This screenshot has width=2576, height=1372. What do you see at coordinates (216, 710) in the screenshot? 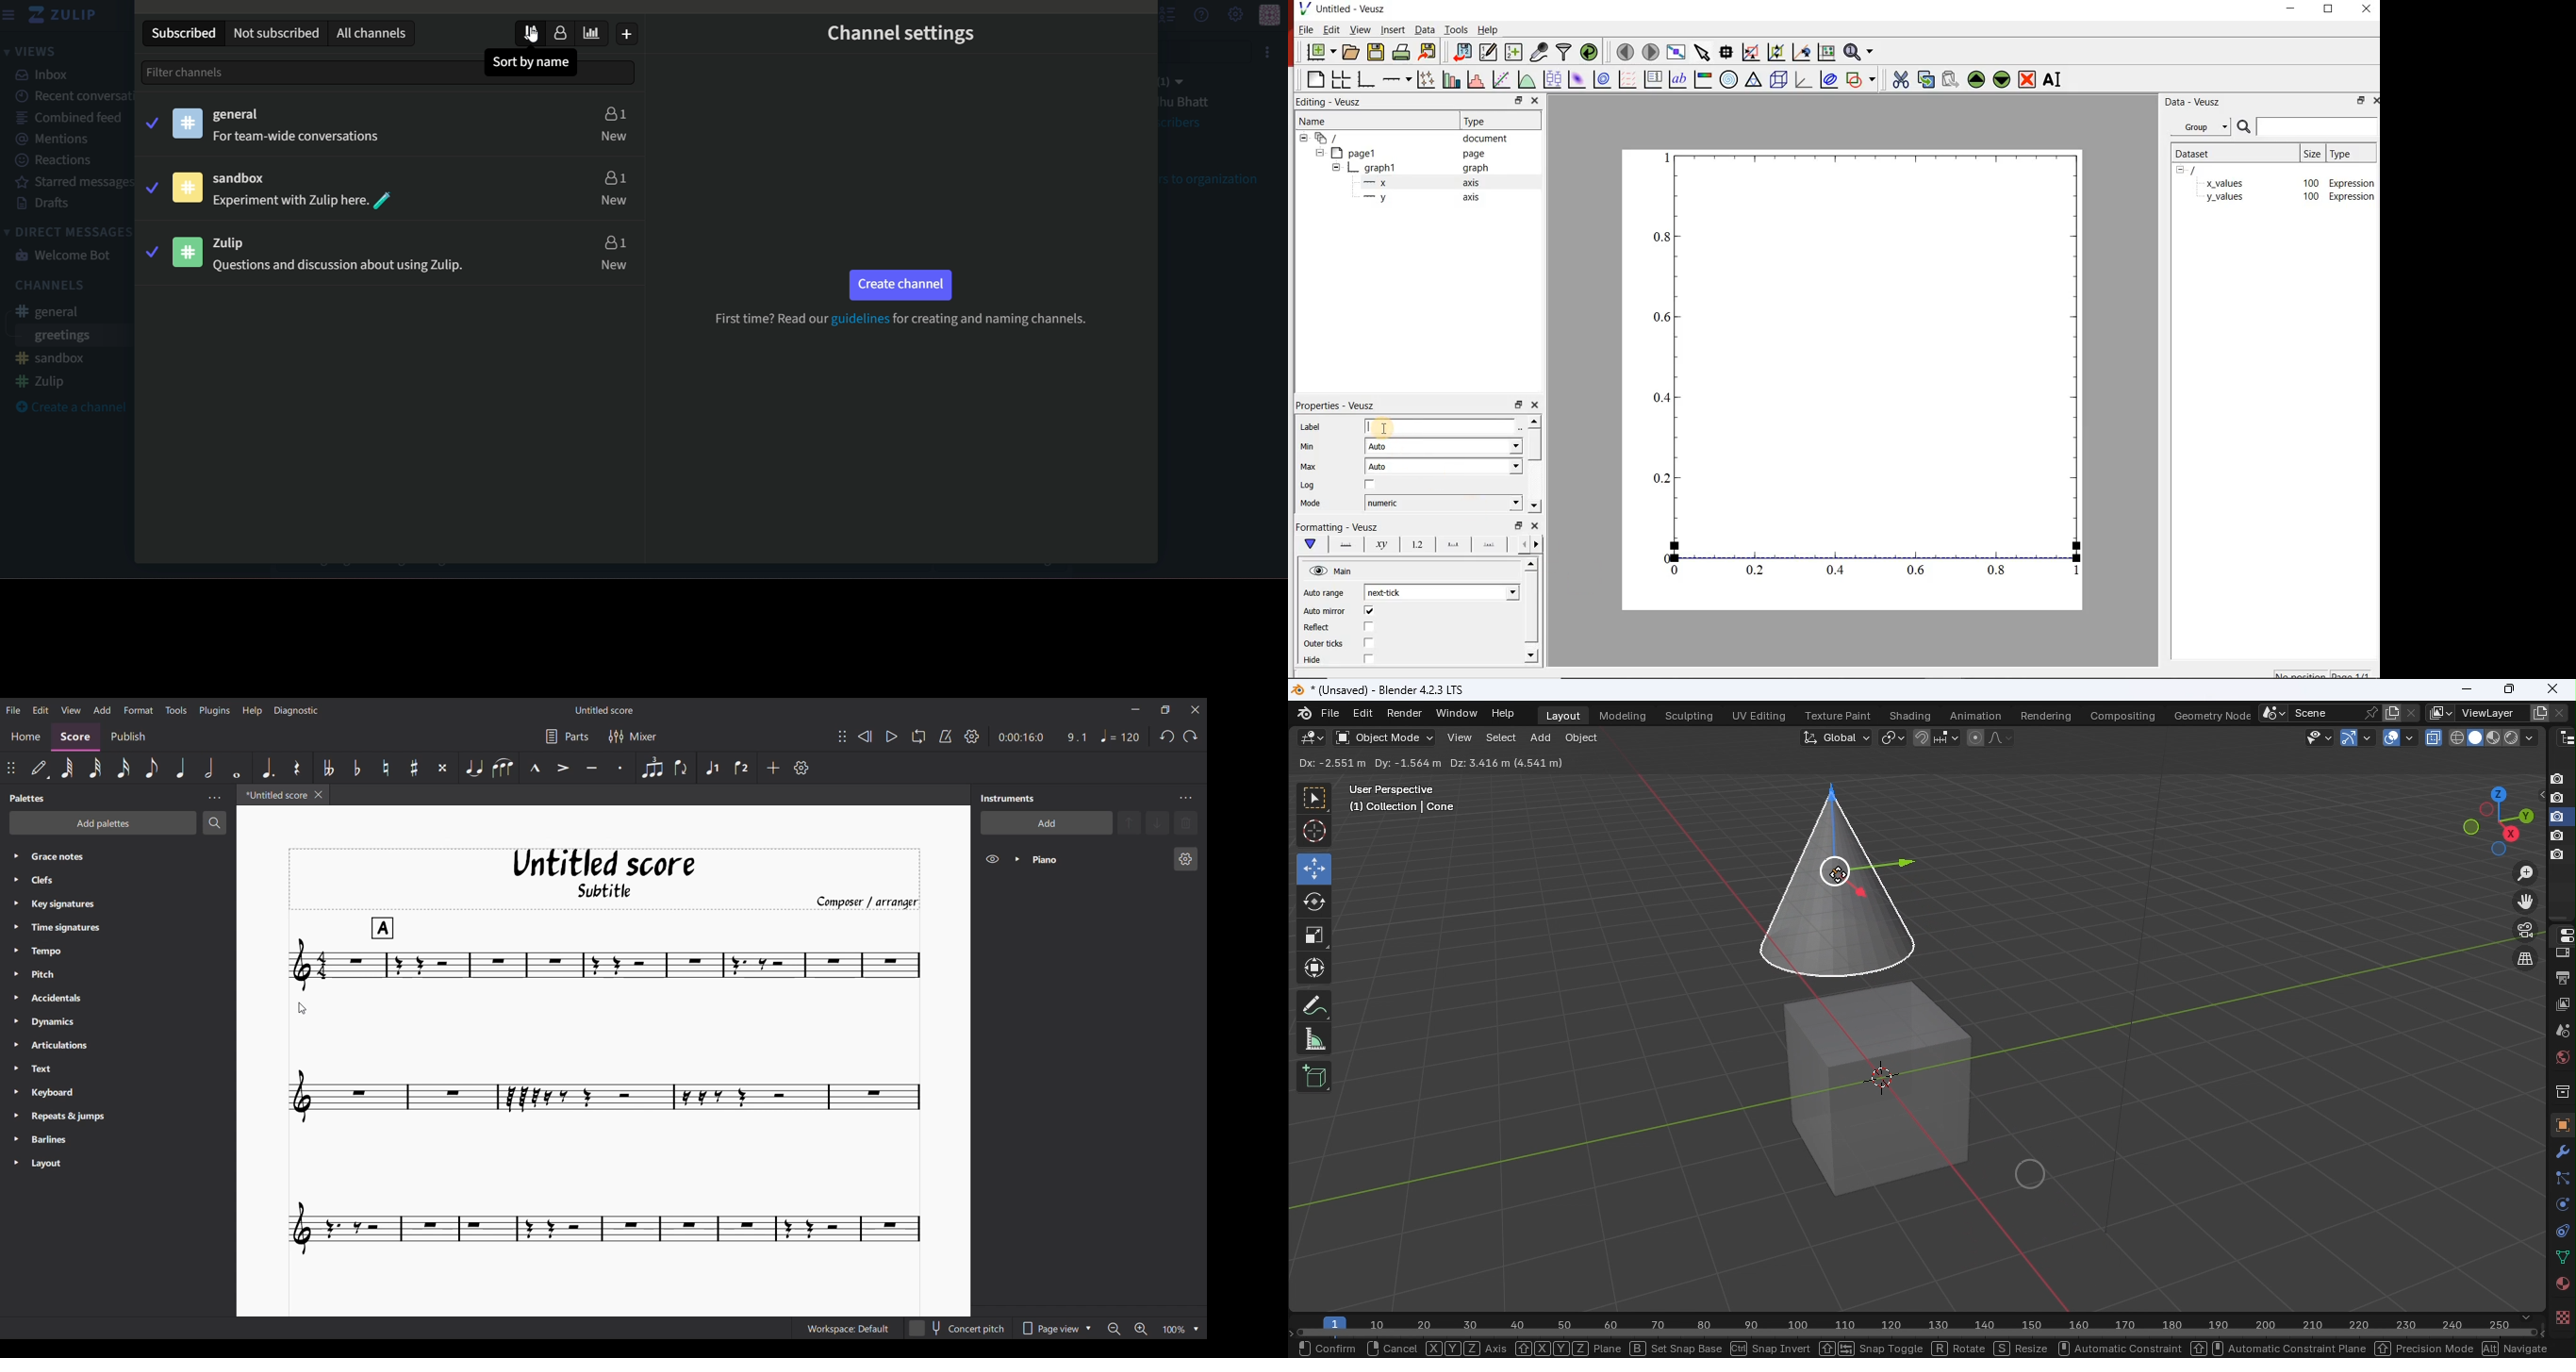
I see `Plugins menu` at bounding box center [216, 710].